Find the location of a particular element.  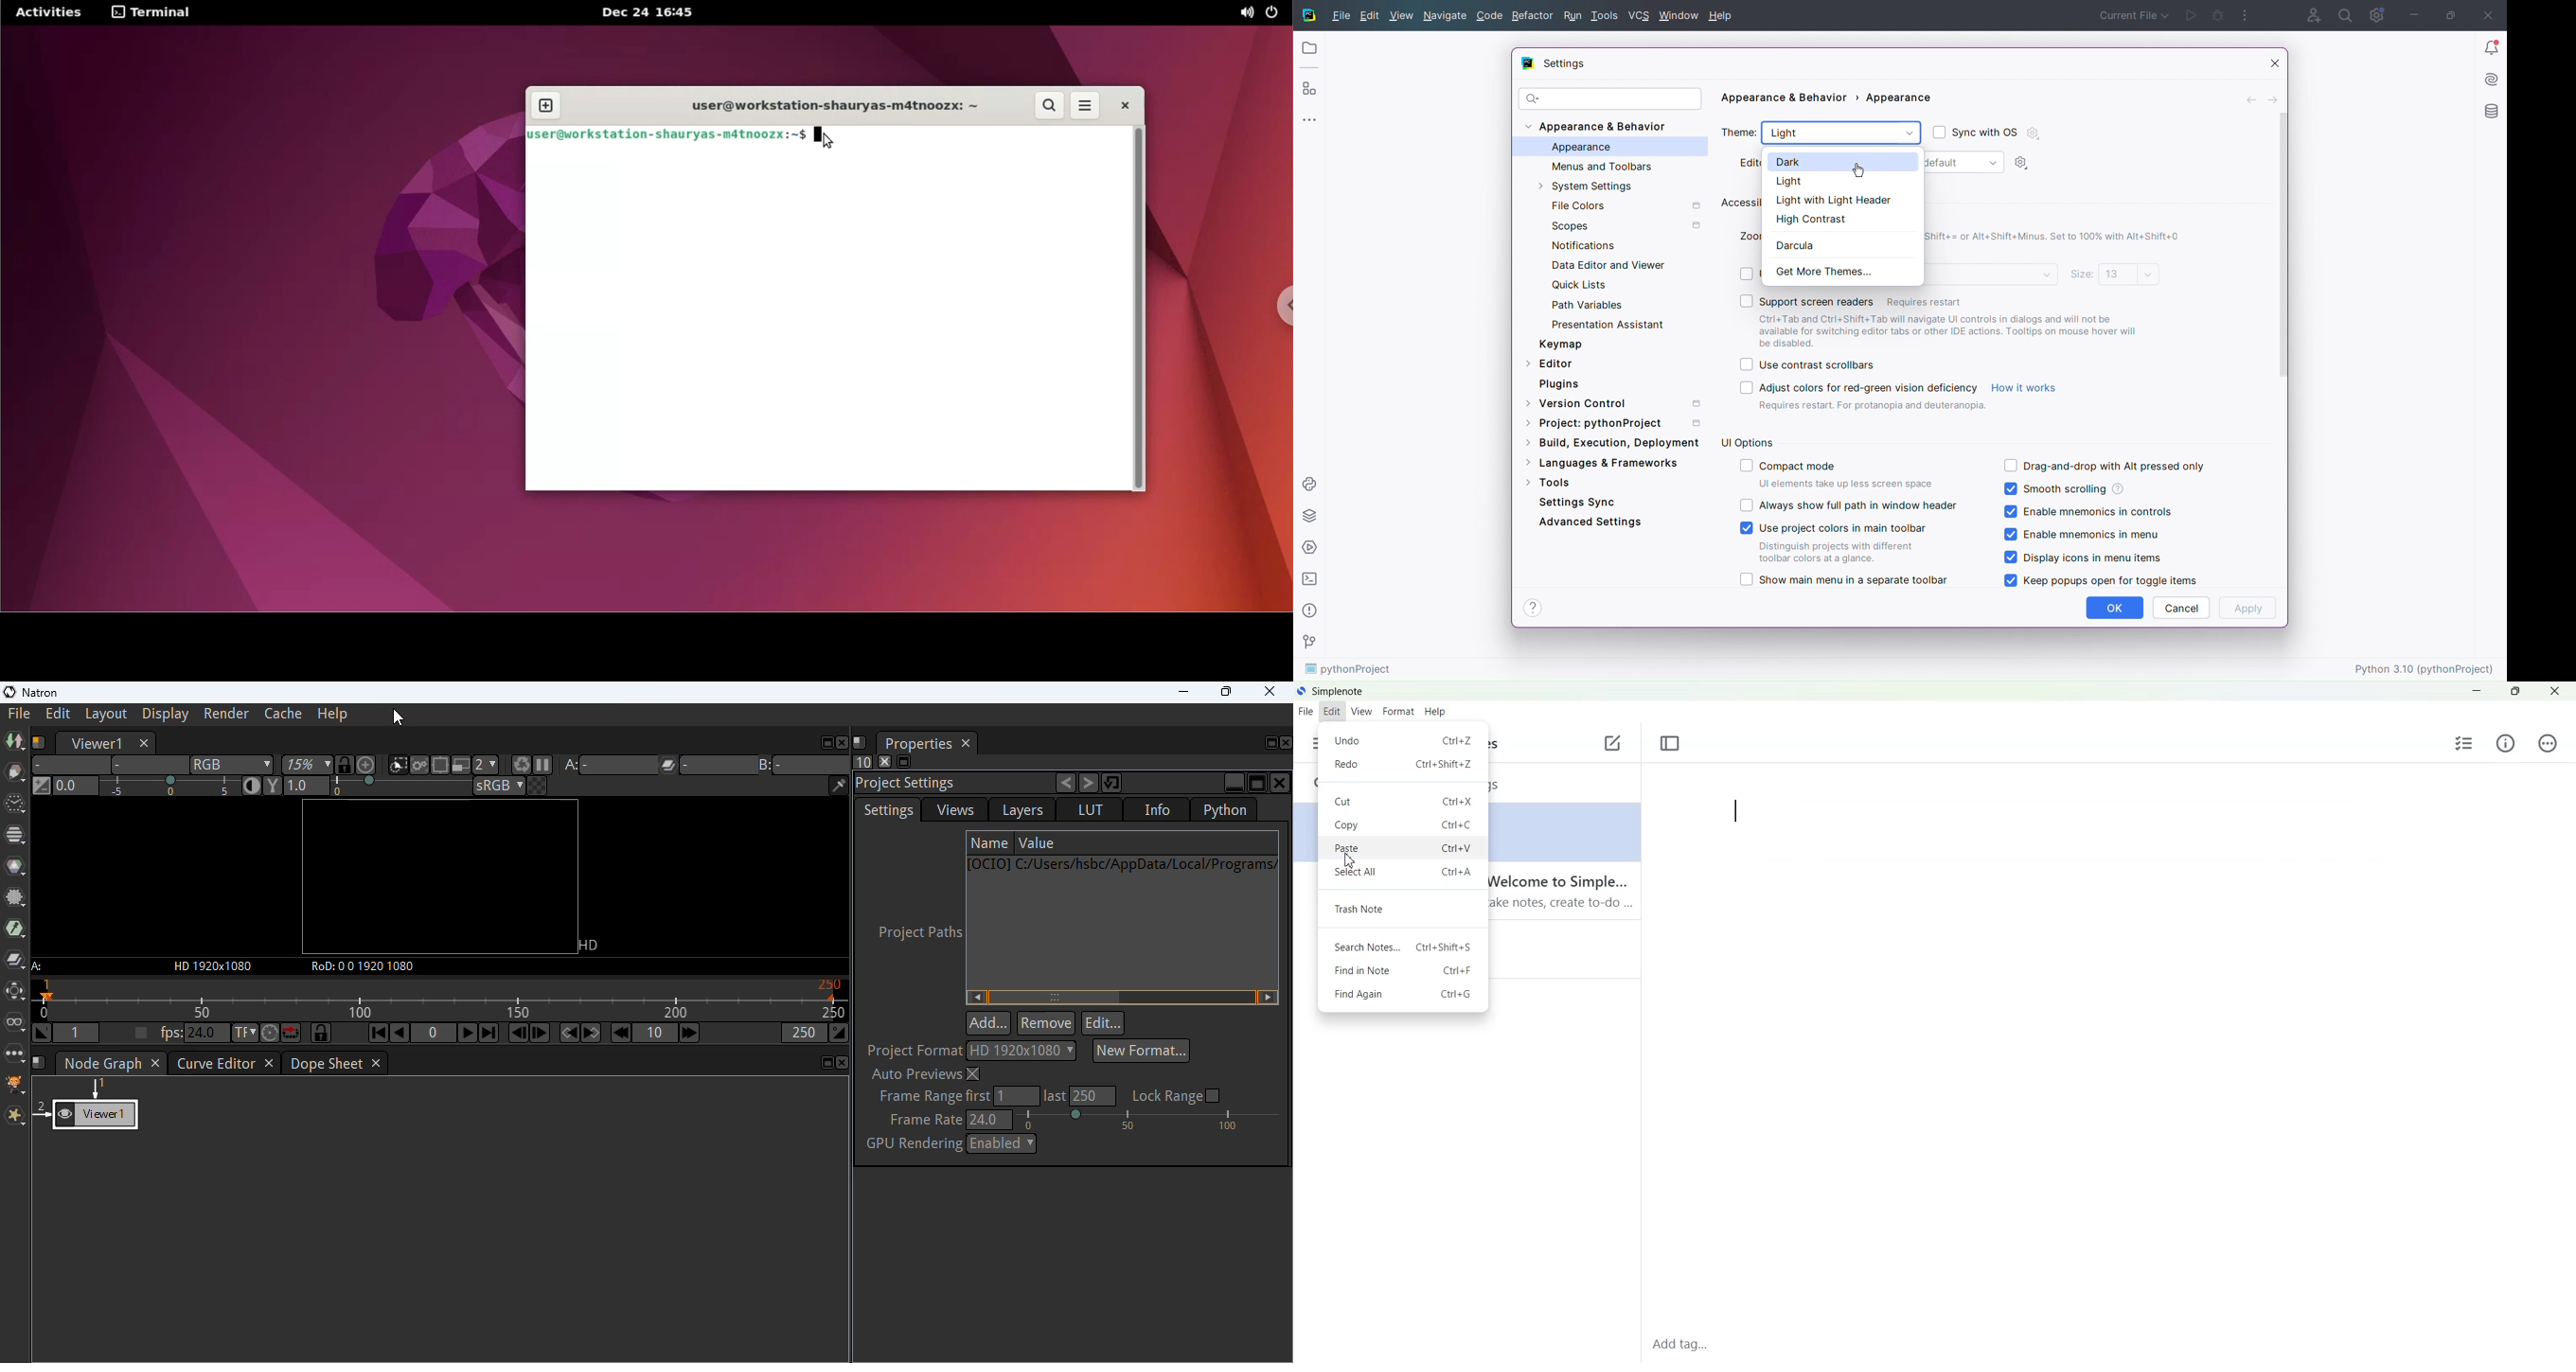

Search Notes... Ctrl + Shift + S is located at coordinates (1403, 947).